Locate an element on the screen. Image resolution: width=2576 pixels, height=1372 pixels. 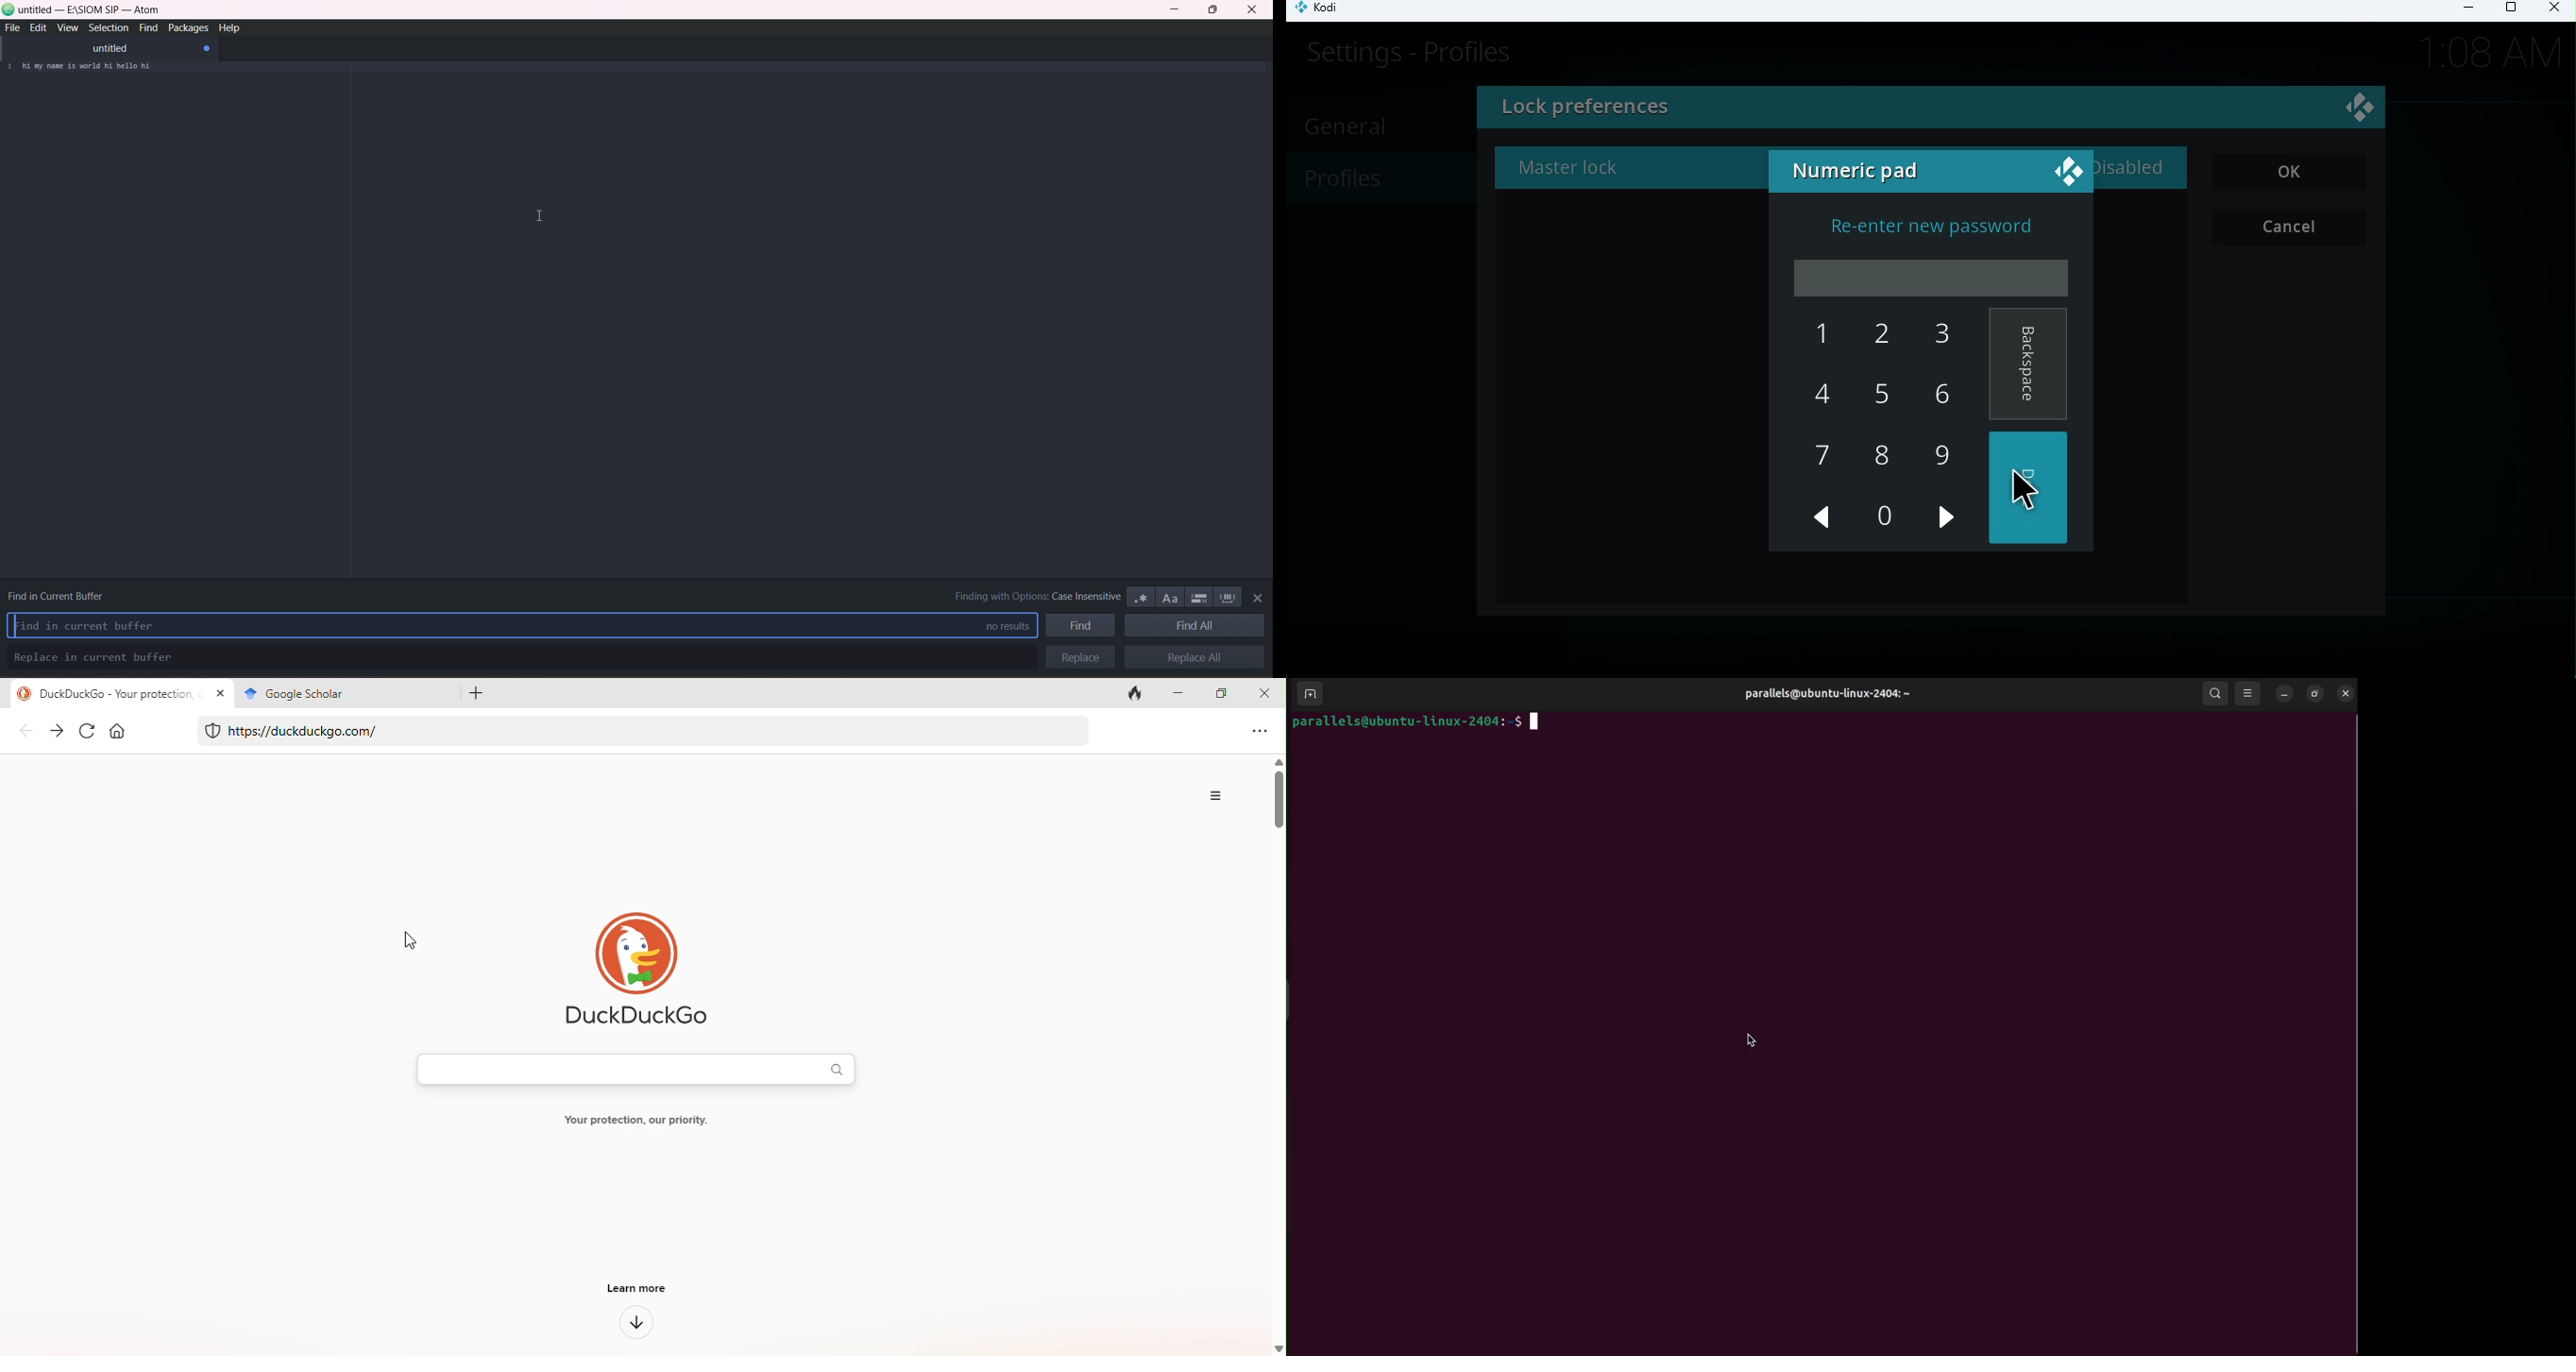
duck duck go logo is located at coordinates (629, 964).